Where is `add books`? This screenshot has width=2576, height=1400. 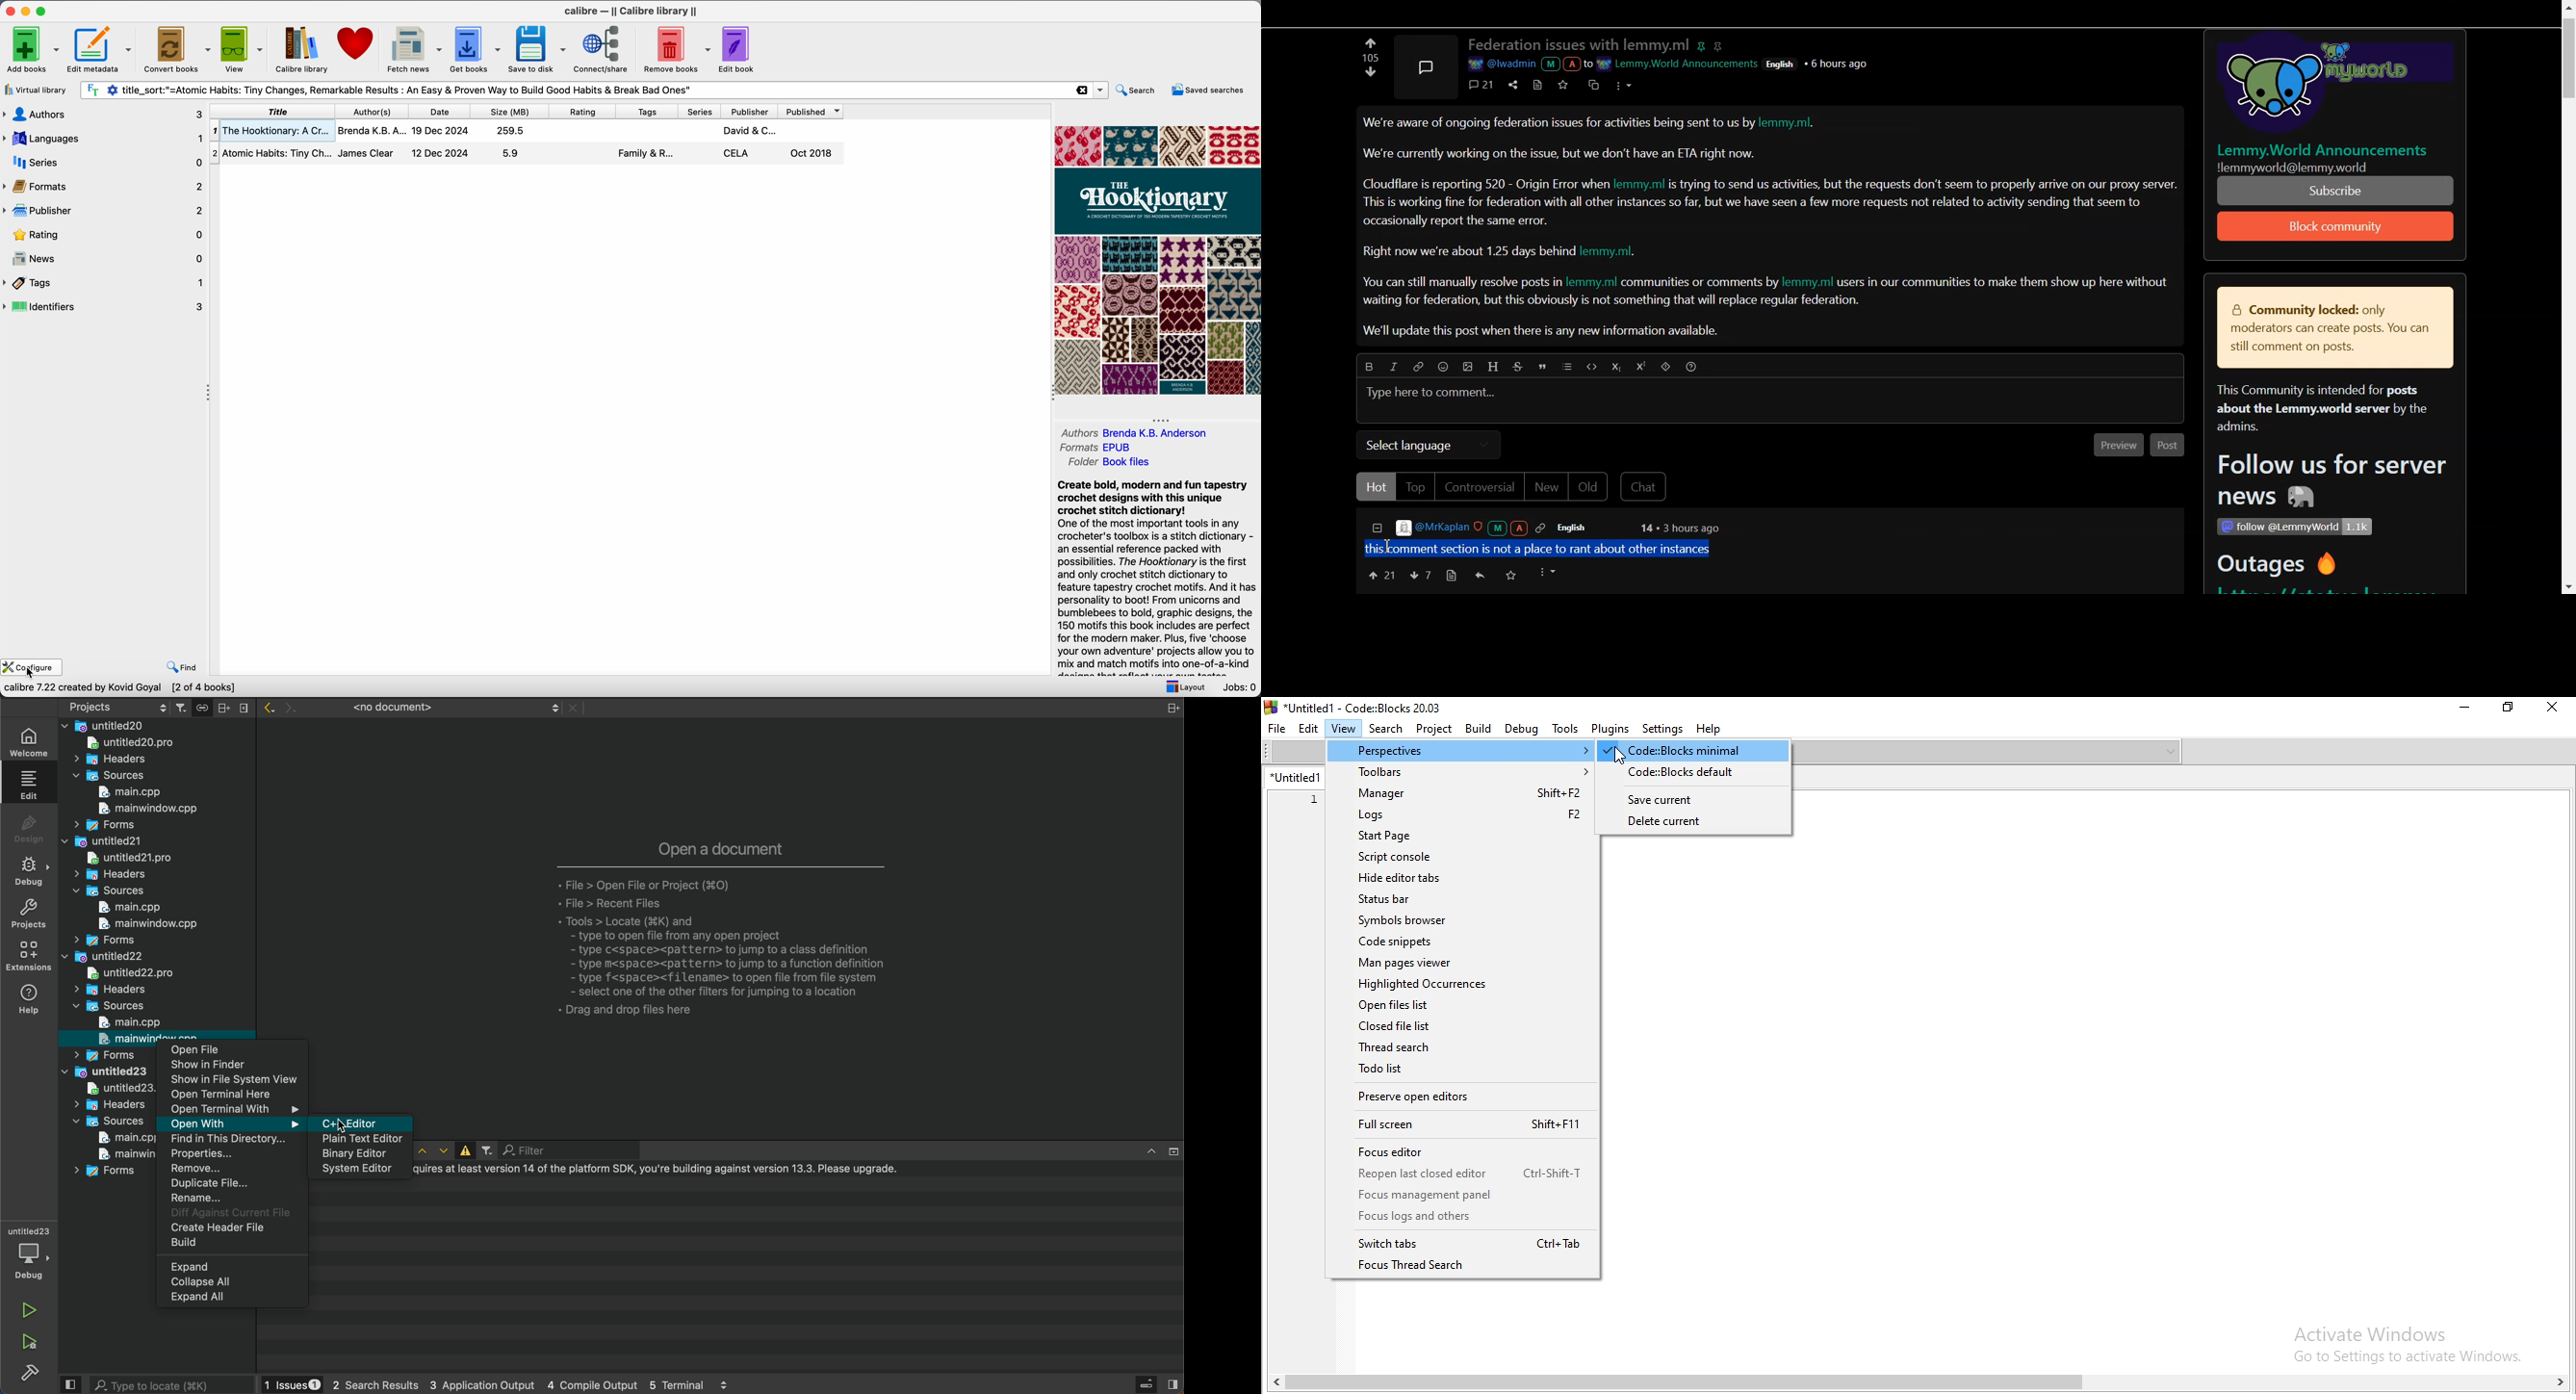 add books is located at coordinates (32, 50).